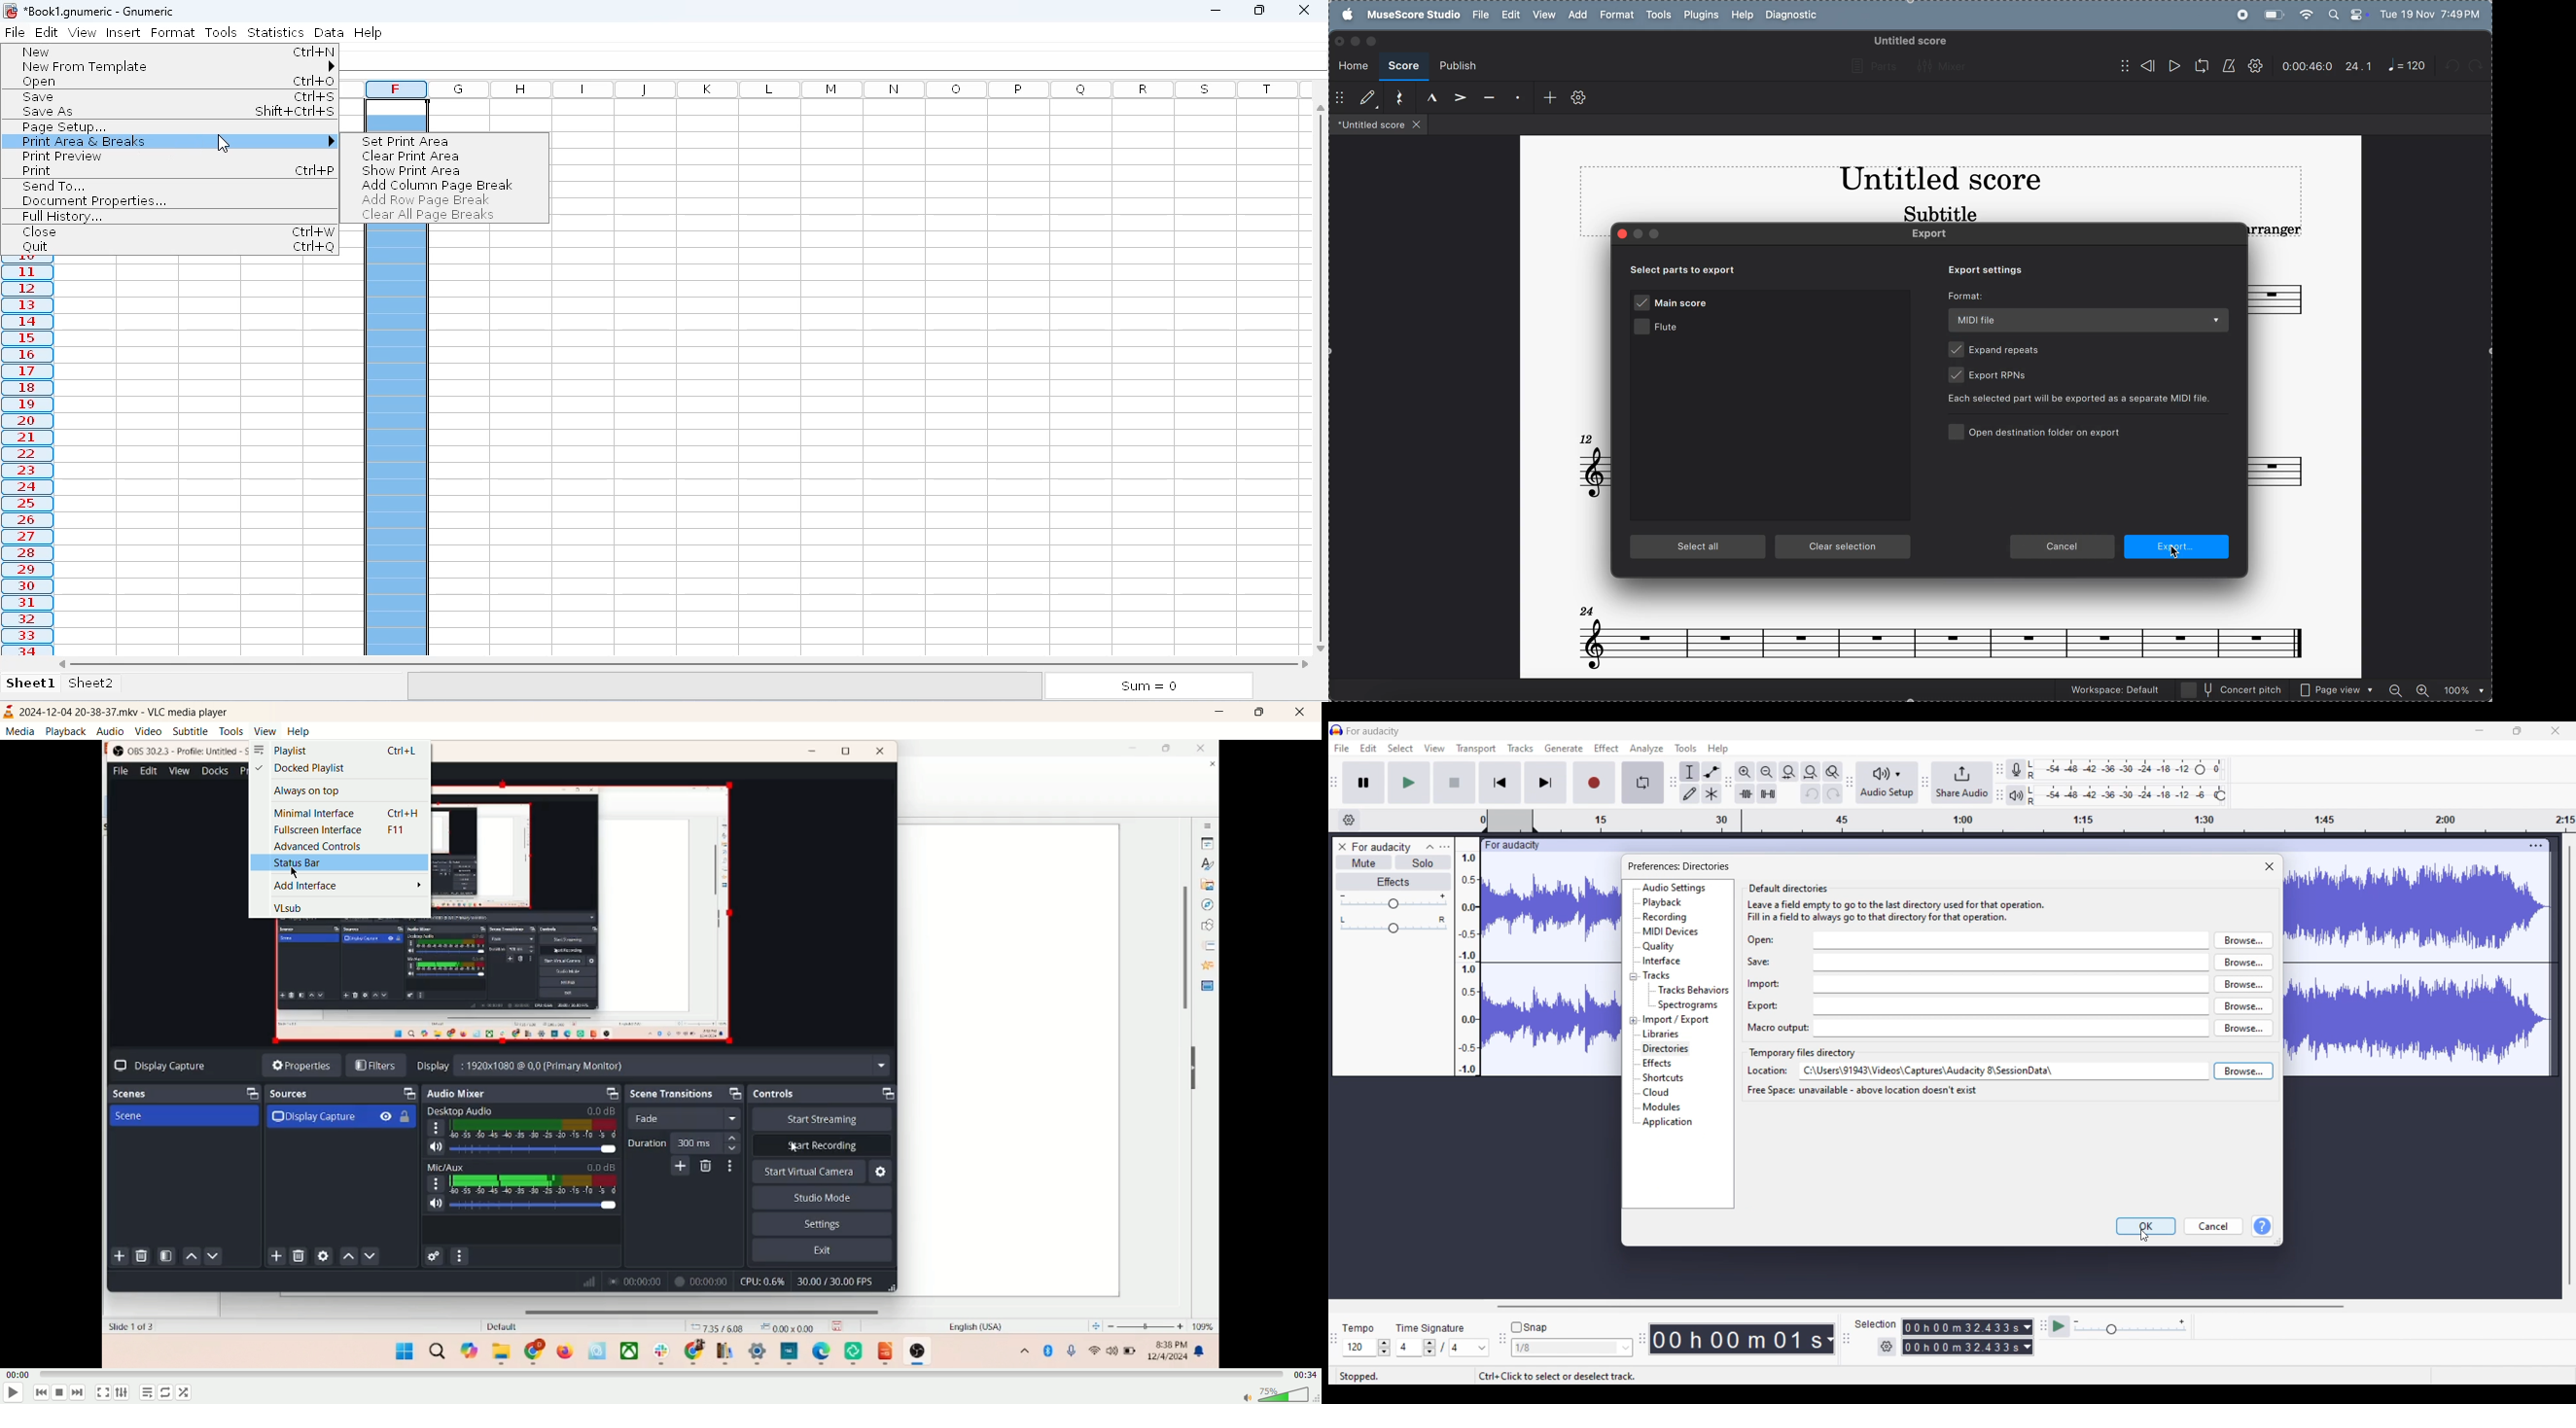 Image resolution: width=2576 pixels, height=1428 pixels. I want to click on cursor, so click(2175, 550).